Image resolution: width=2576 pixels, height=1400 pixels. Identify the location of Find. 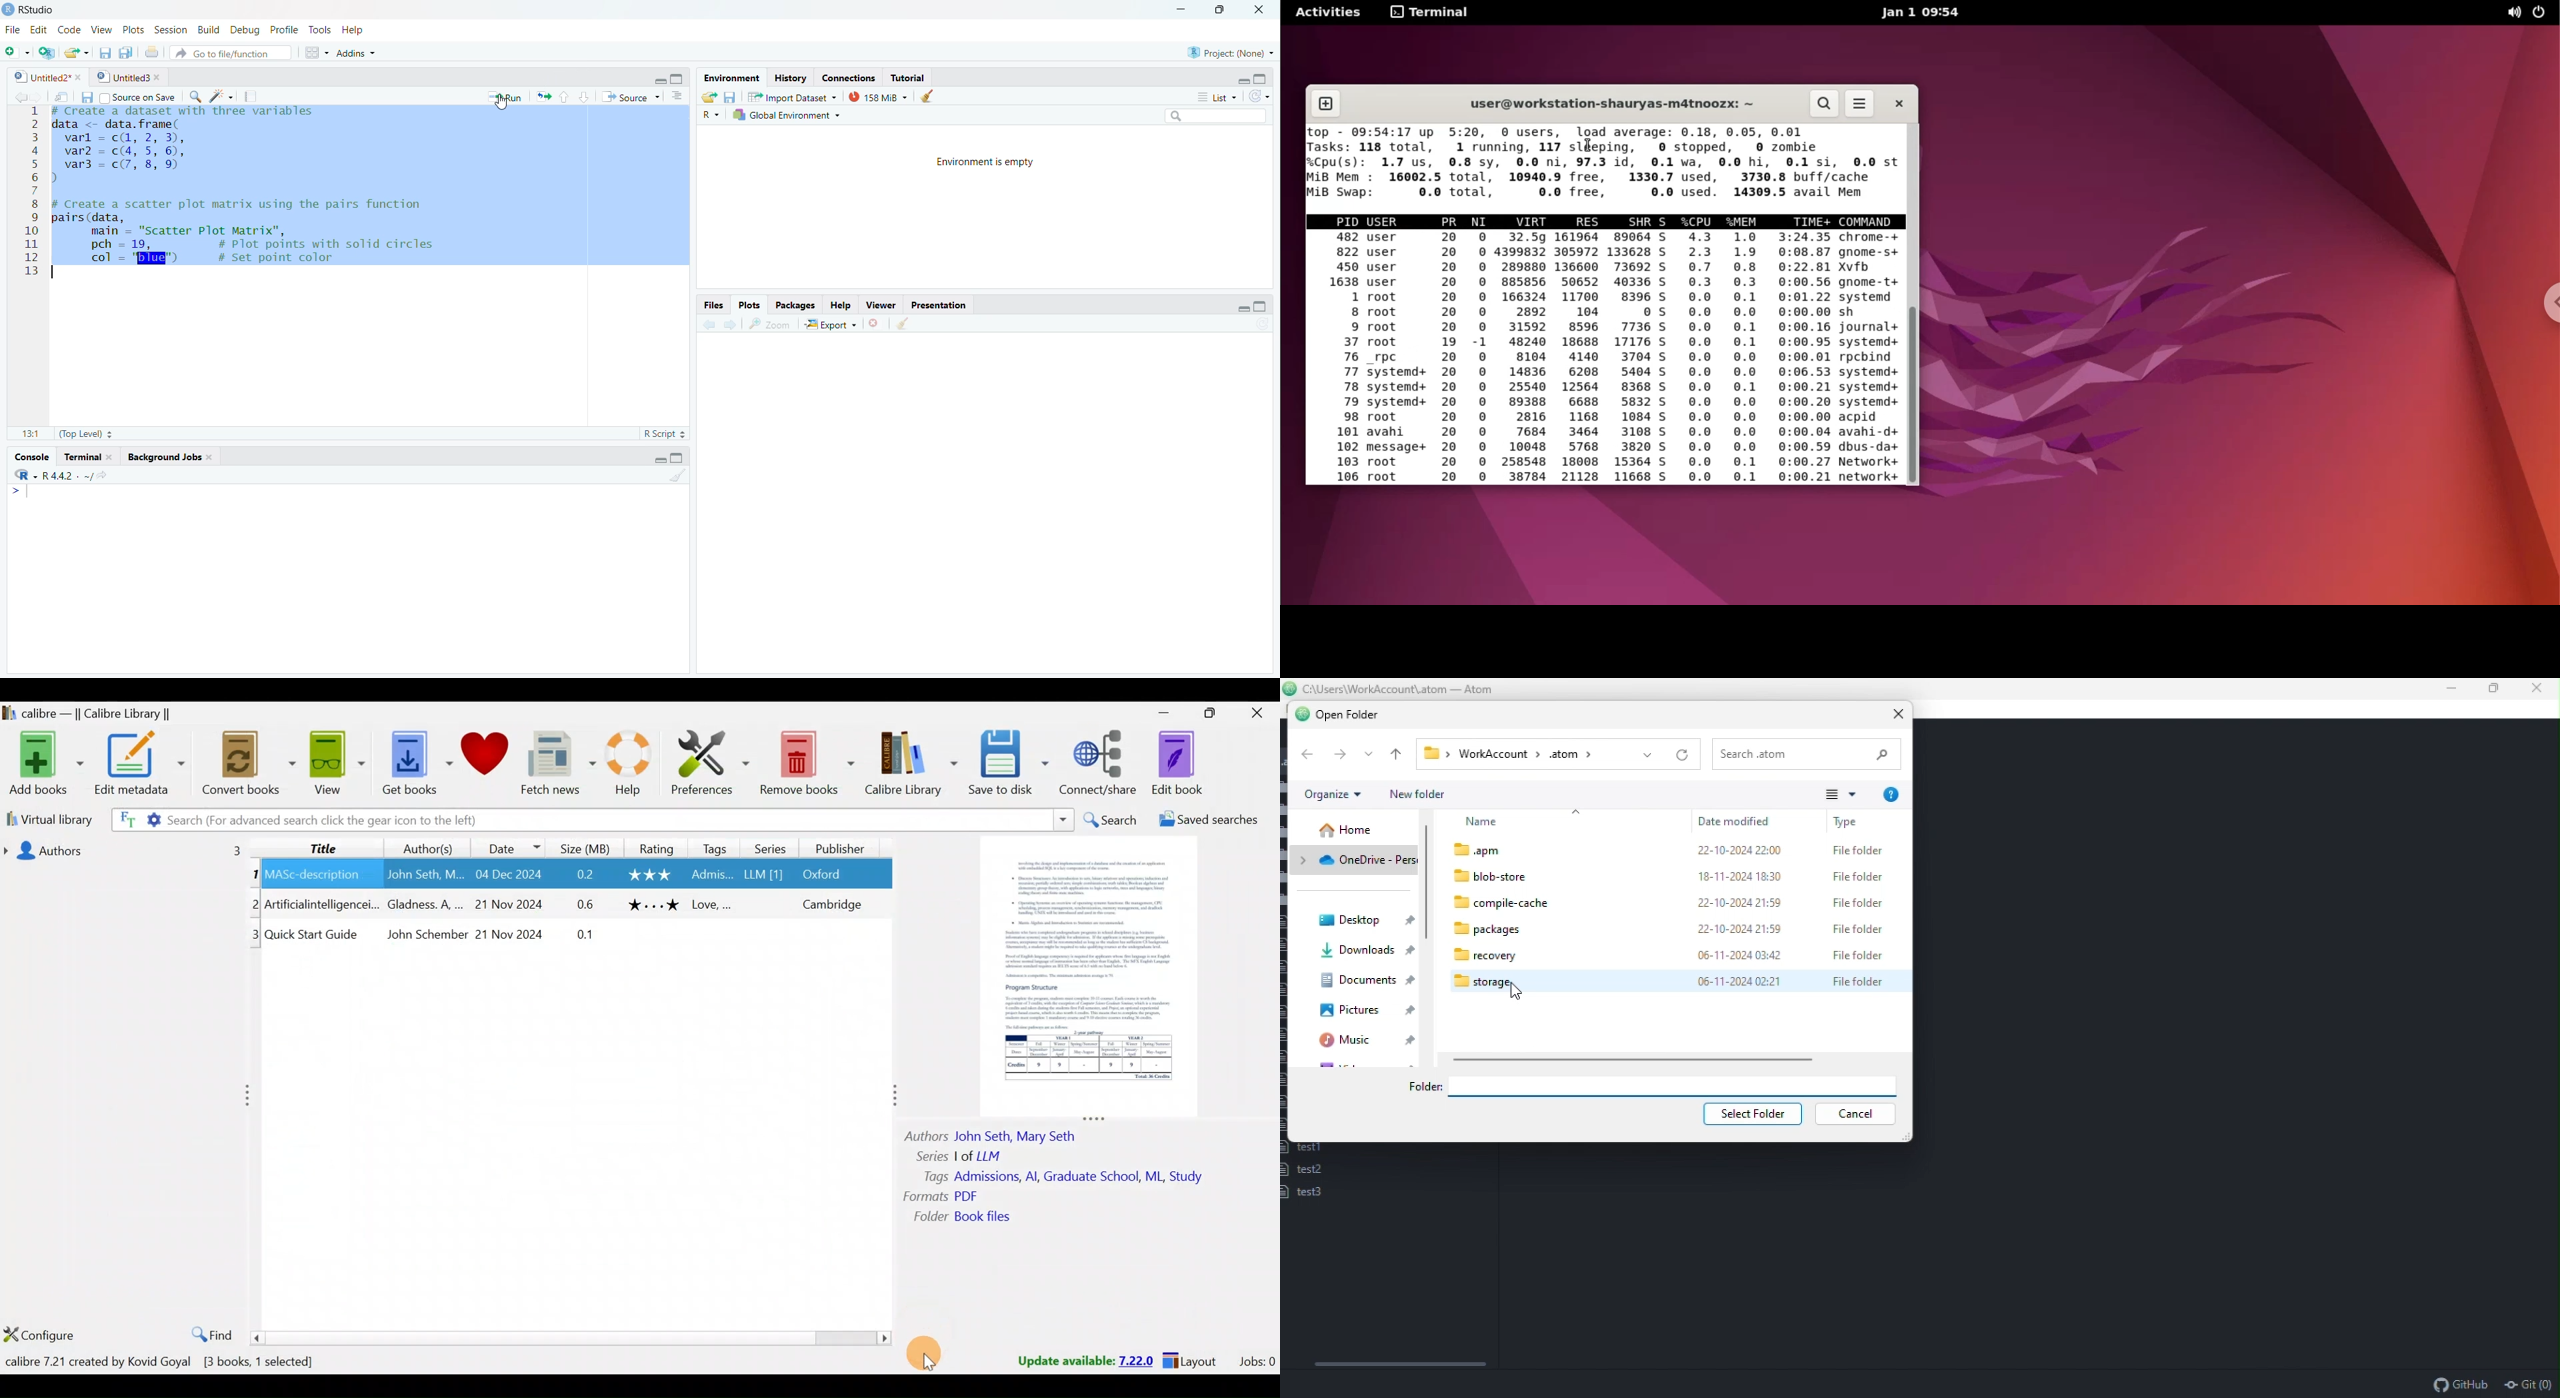
(209, 1333).